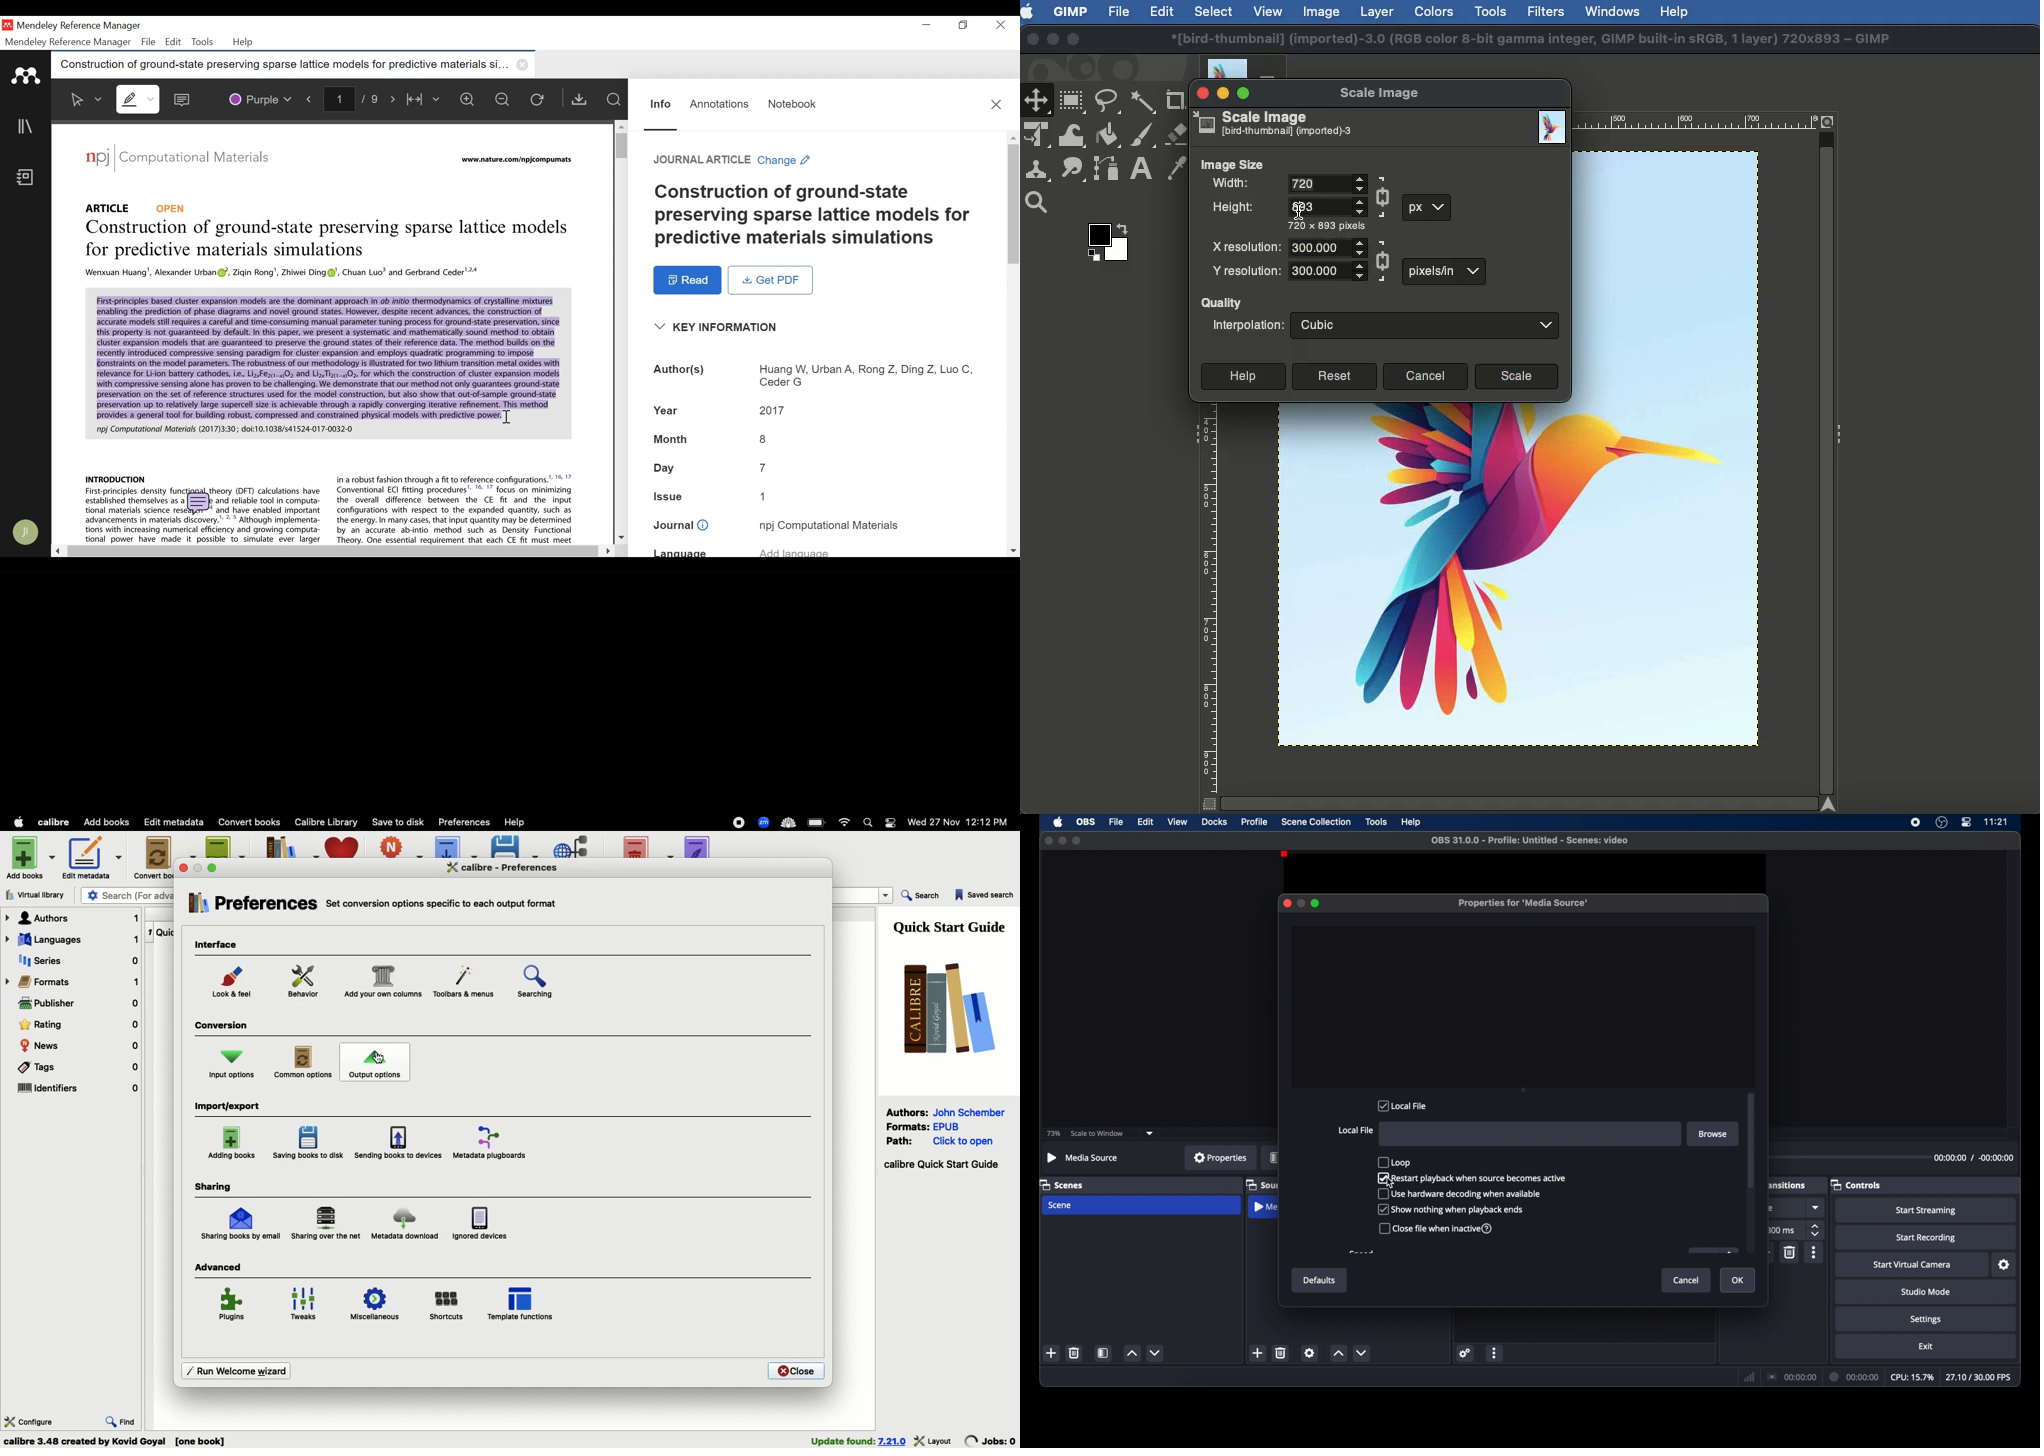 This screenshot has height=1456, width=2044. What do you see at coordinates (964, 25) in the screenshot?
I see `Restore` at bounding box center [964, 25].